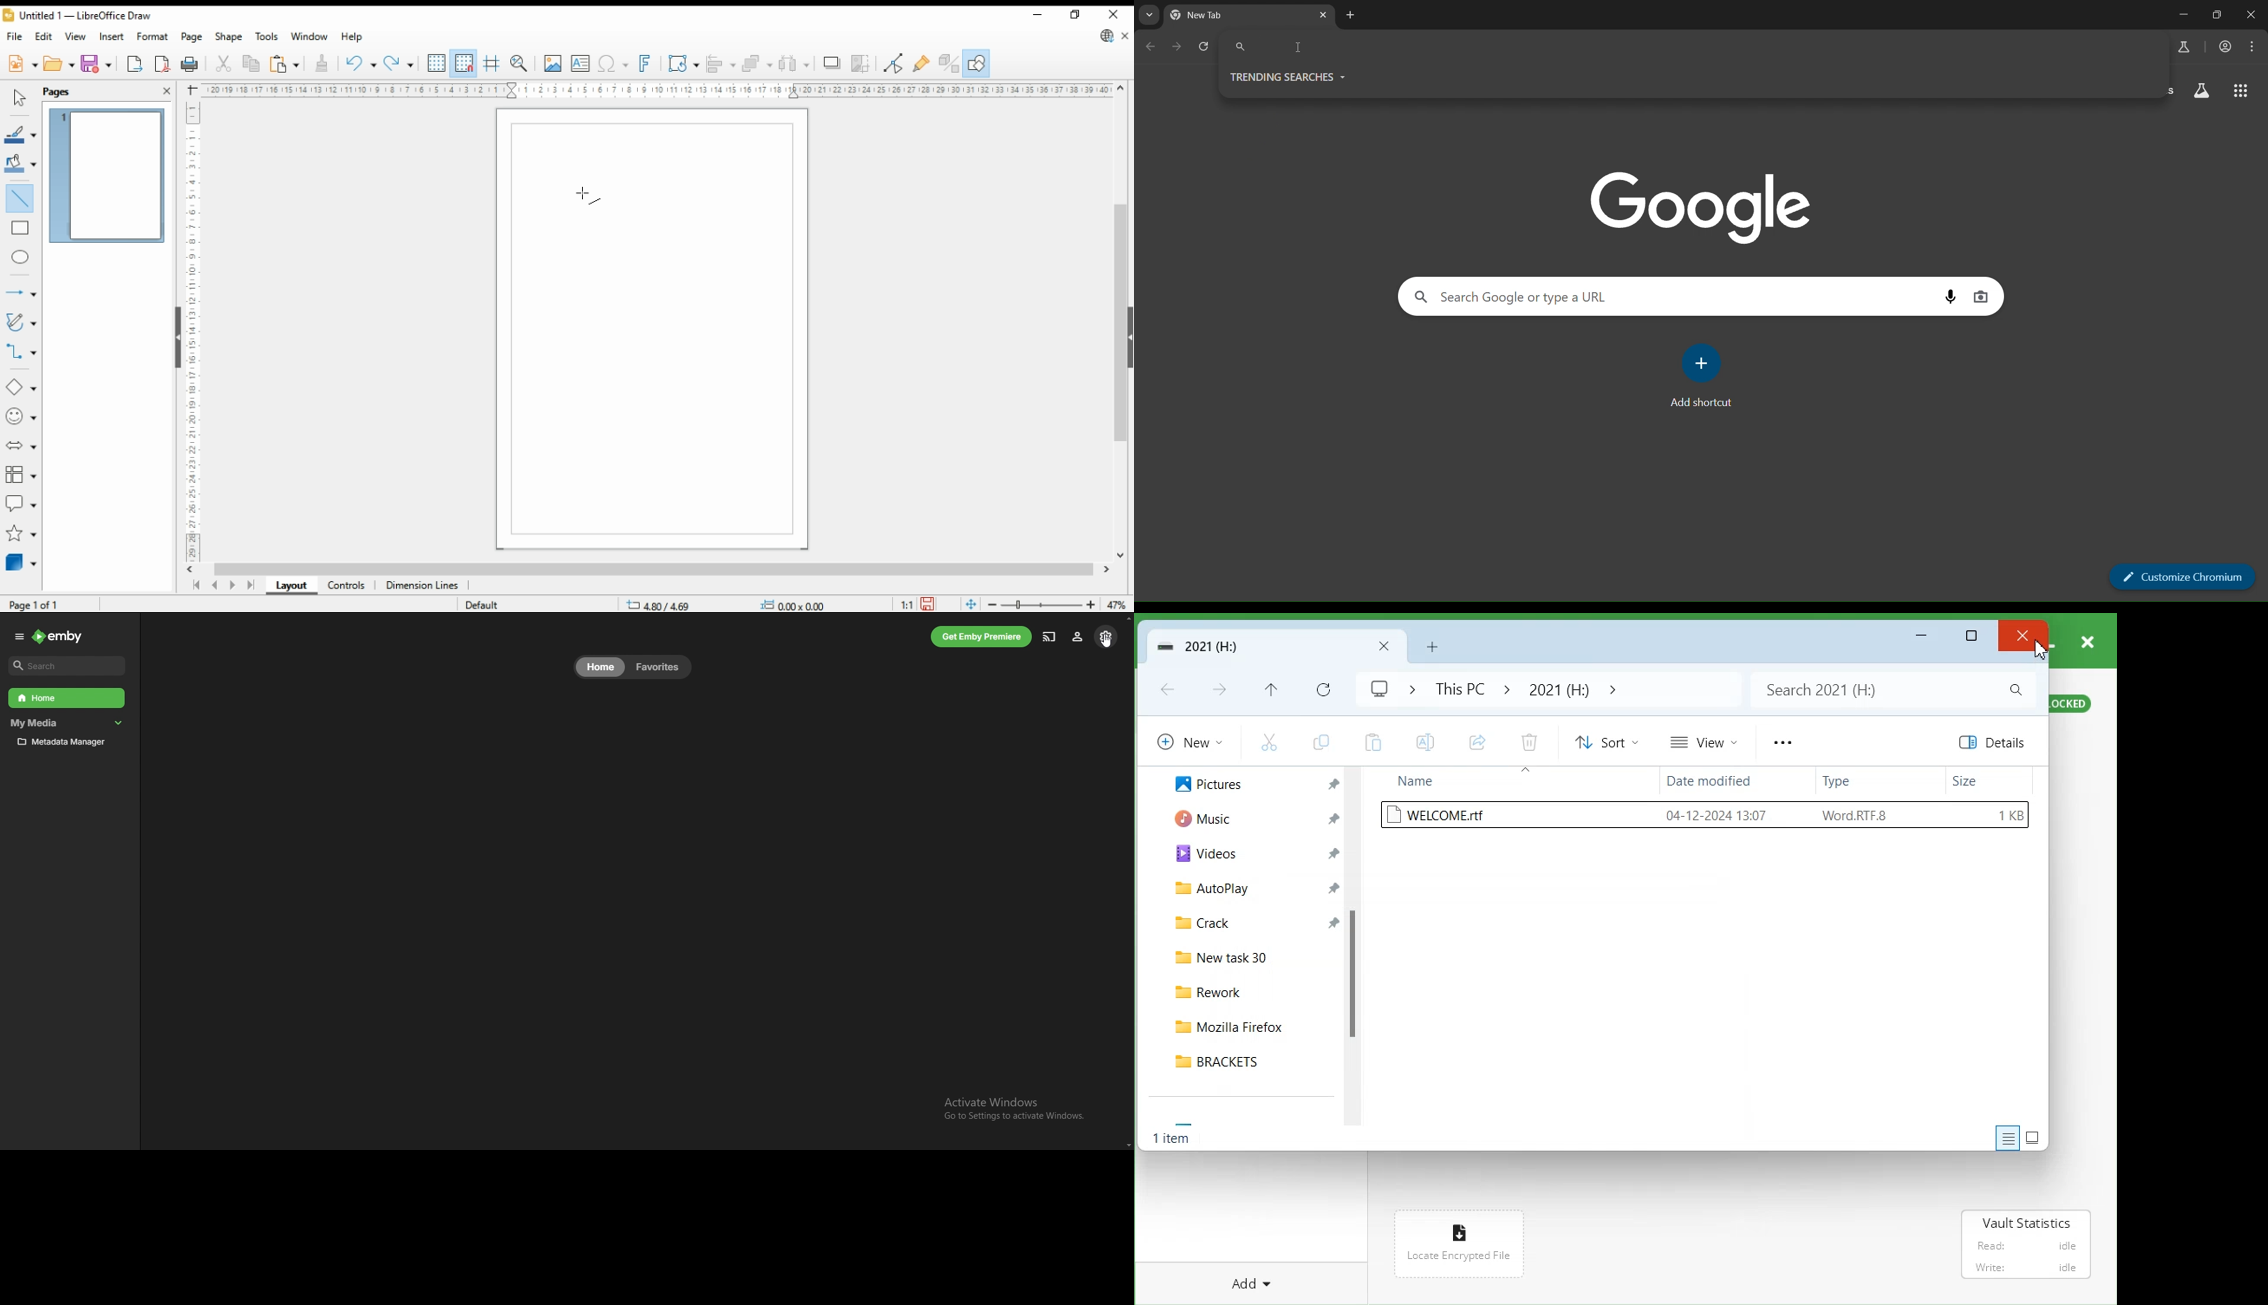  What do you see at coordinates (22, 257) in the screenshot?
I see `ellipse` at bounding box center [22, 257].